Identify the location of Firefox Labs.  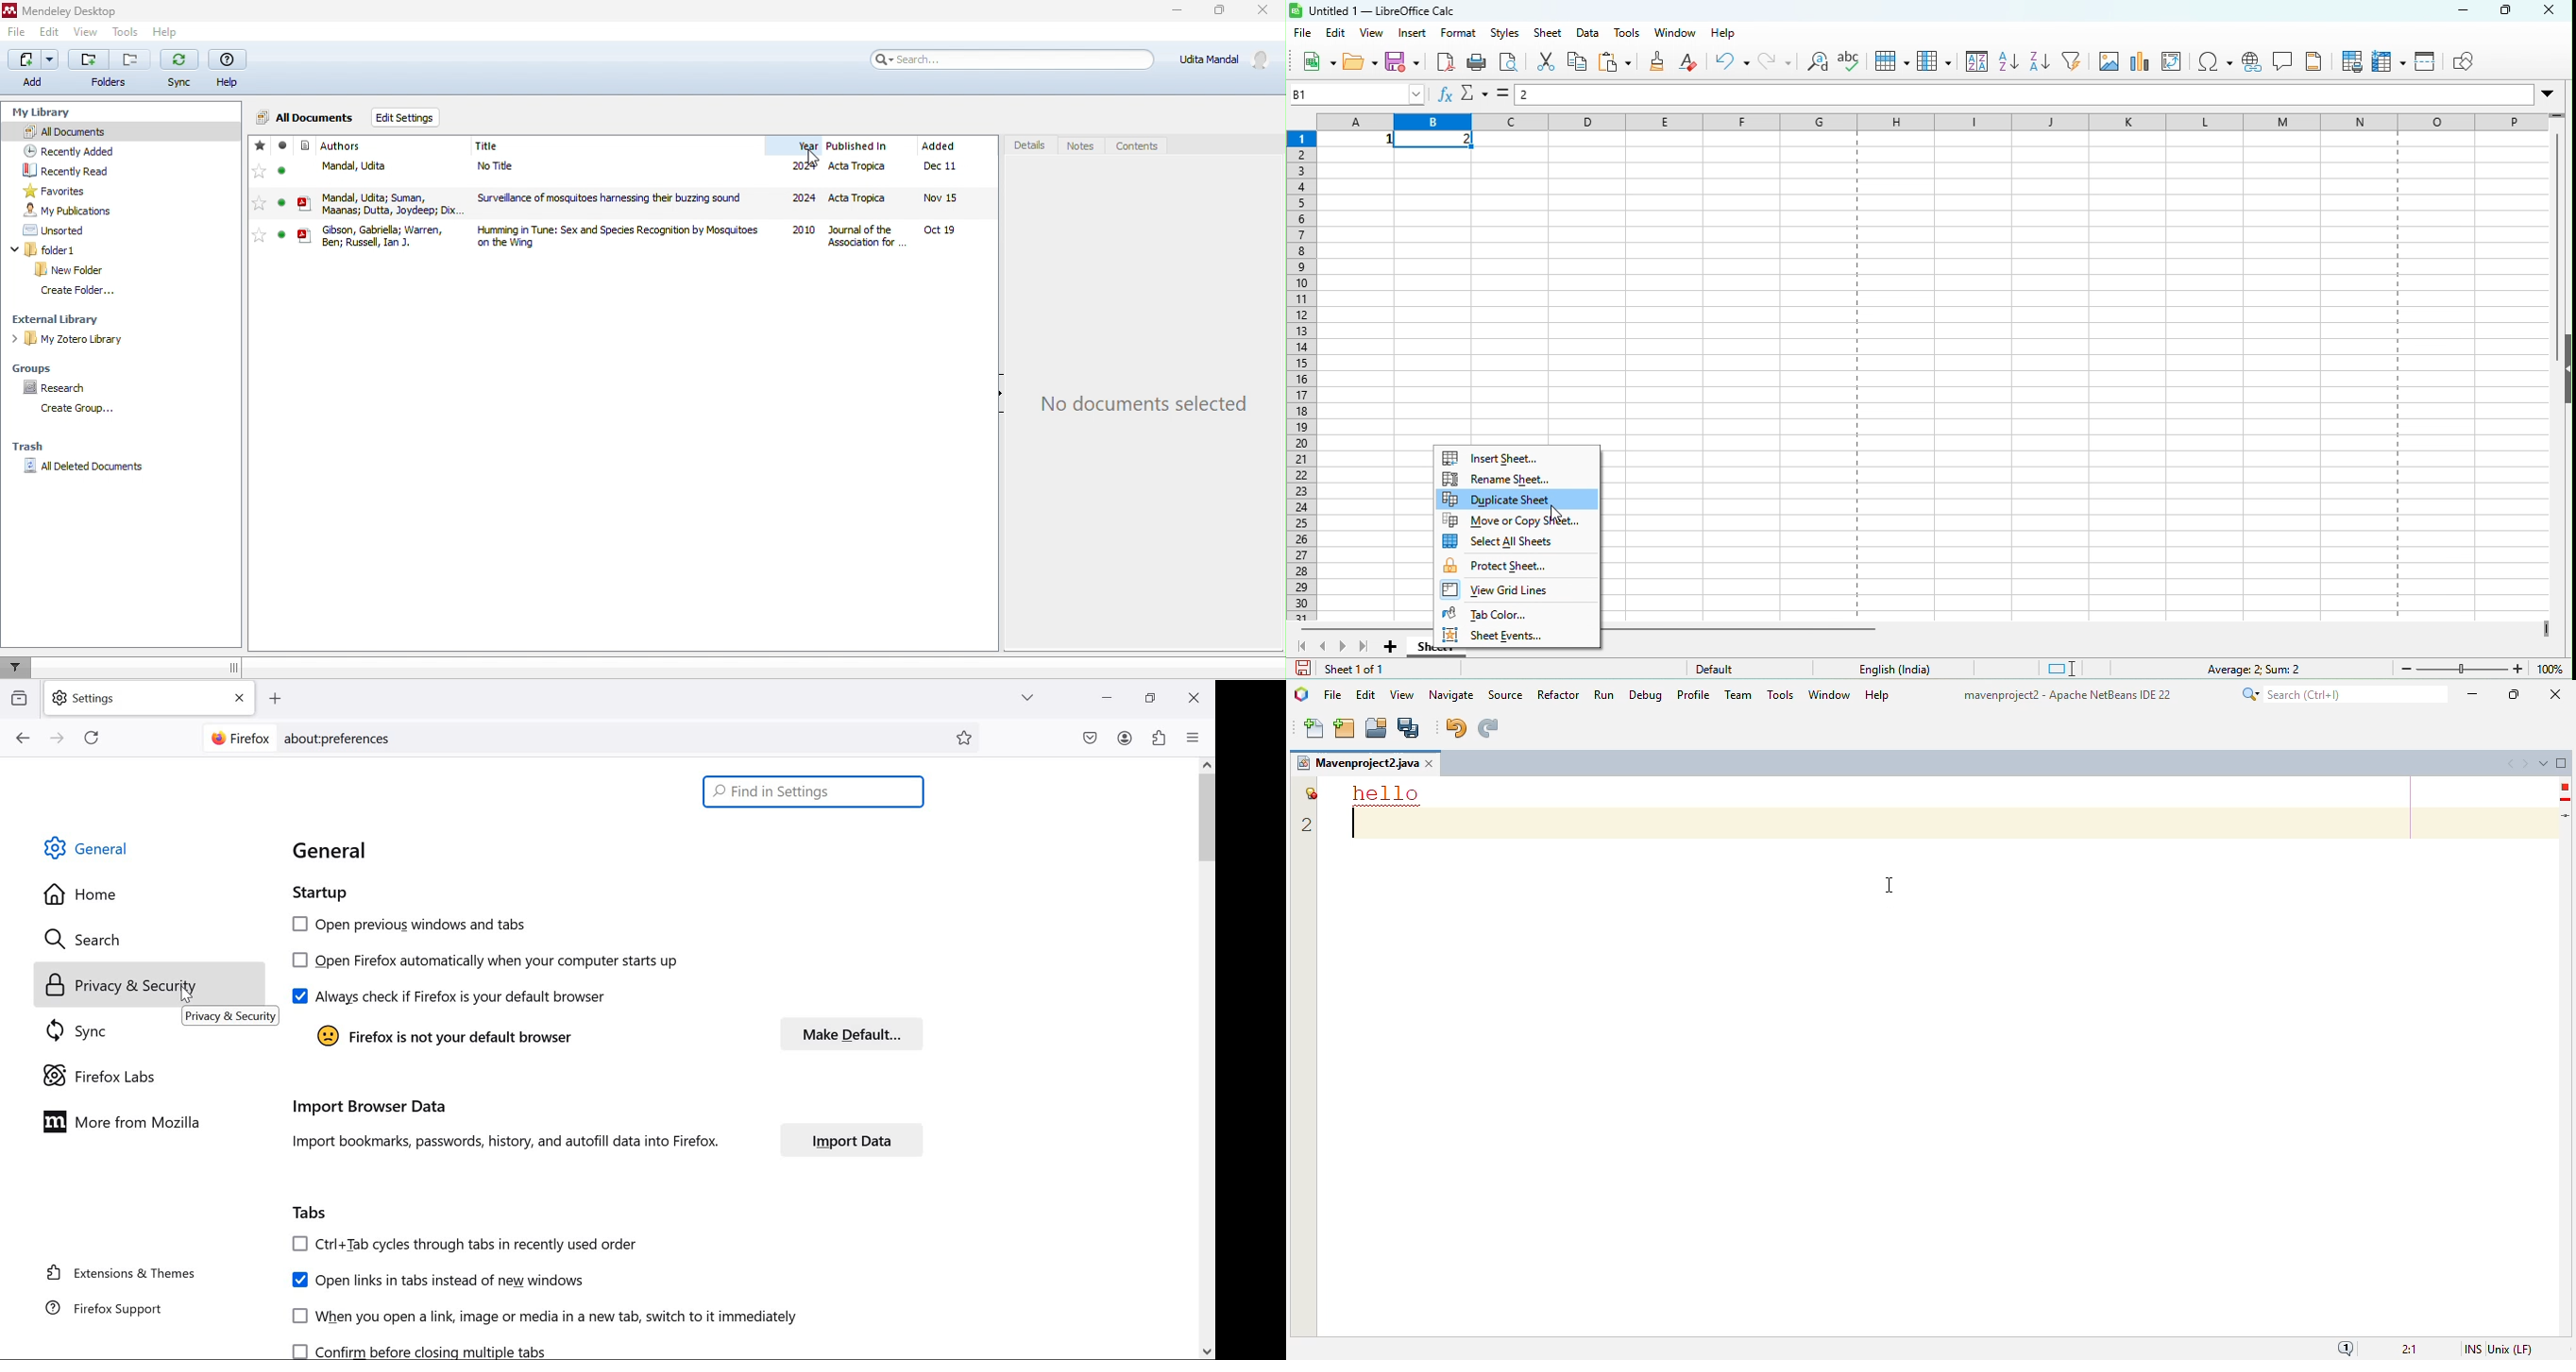
(110, 1074).